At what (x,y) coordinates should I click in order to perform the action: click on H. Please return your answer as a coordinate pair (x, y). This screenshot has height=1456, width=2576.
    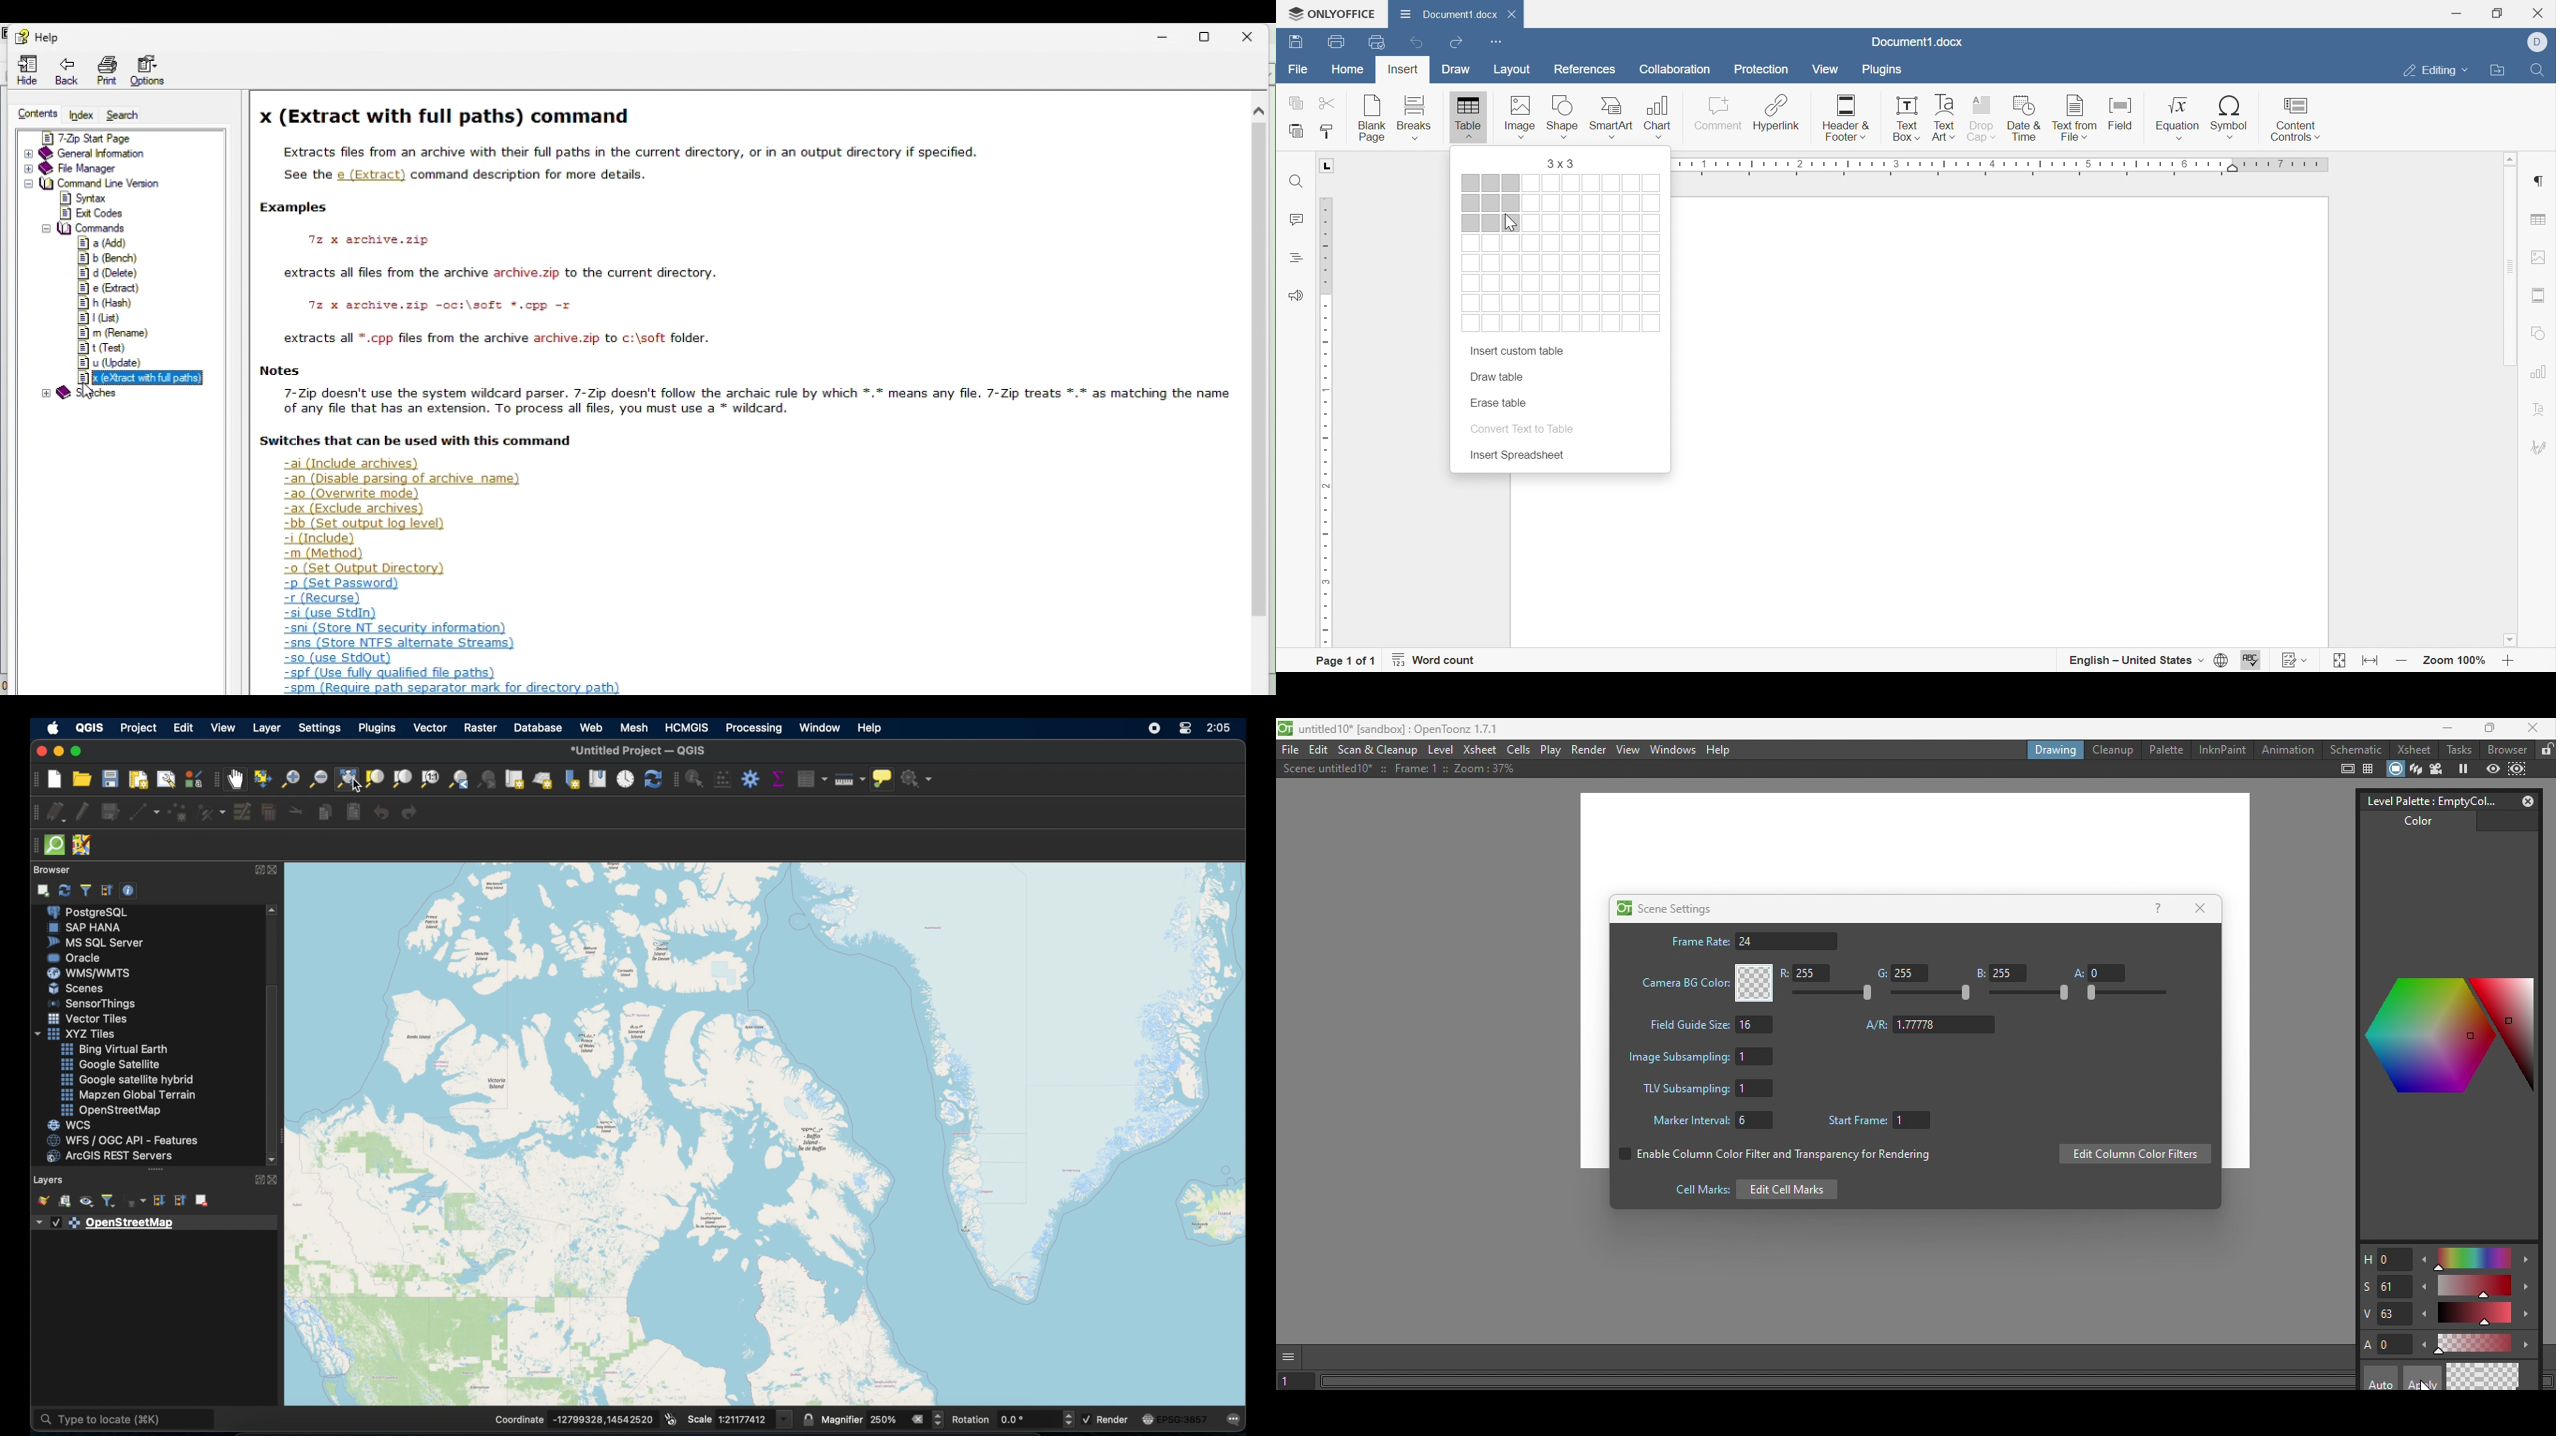
    Looking at the image, I should click on (2385, 1261).